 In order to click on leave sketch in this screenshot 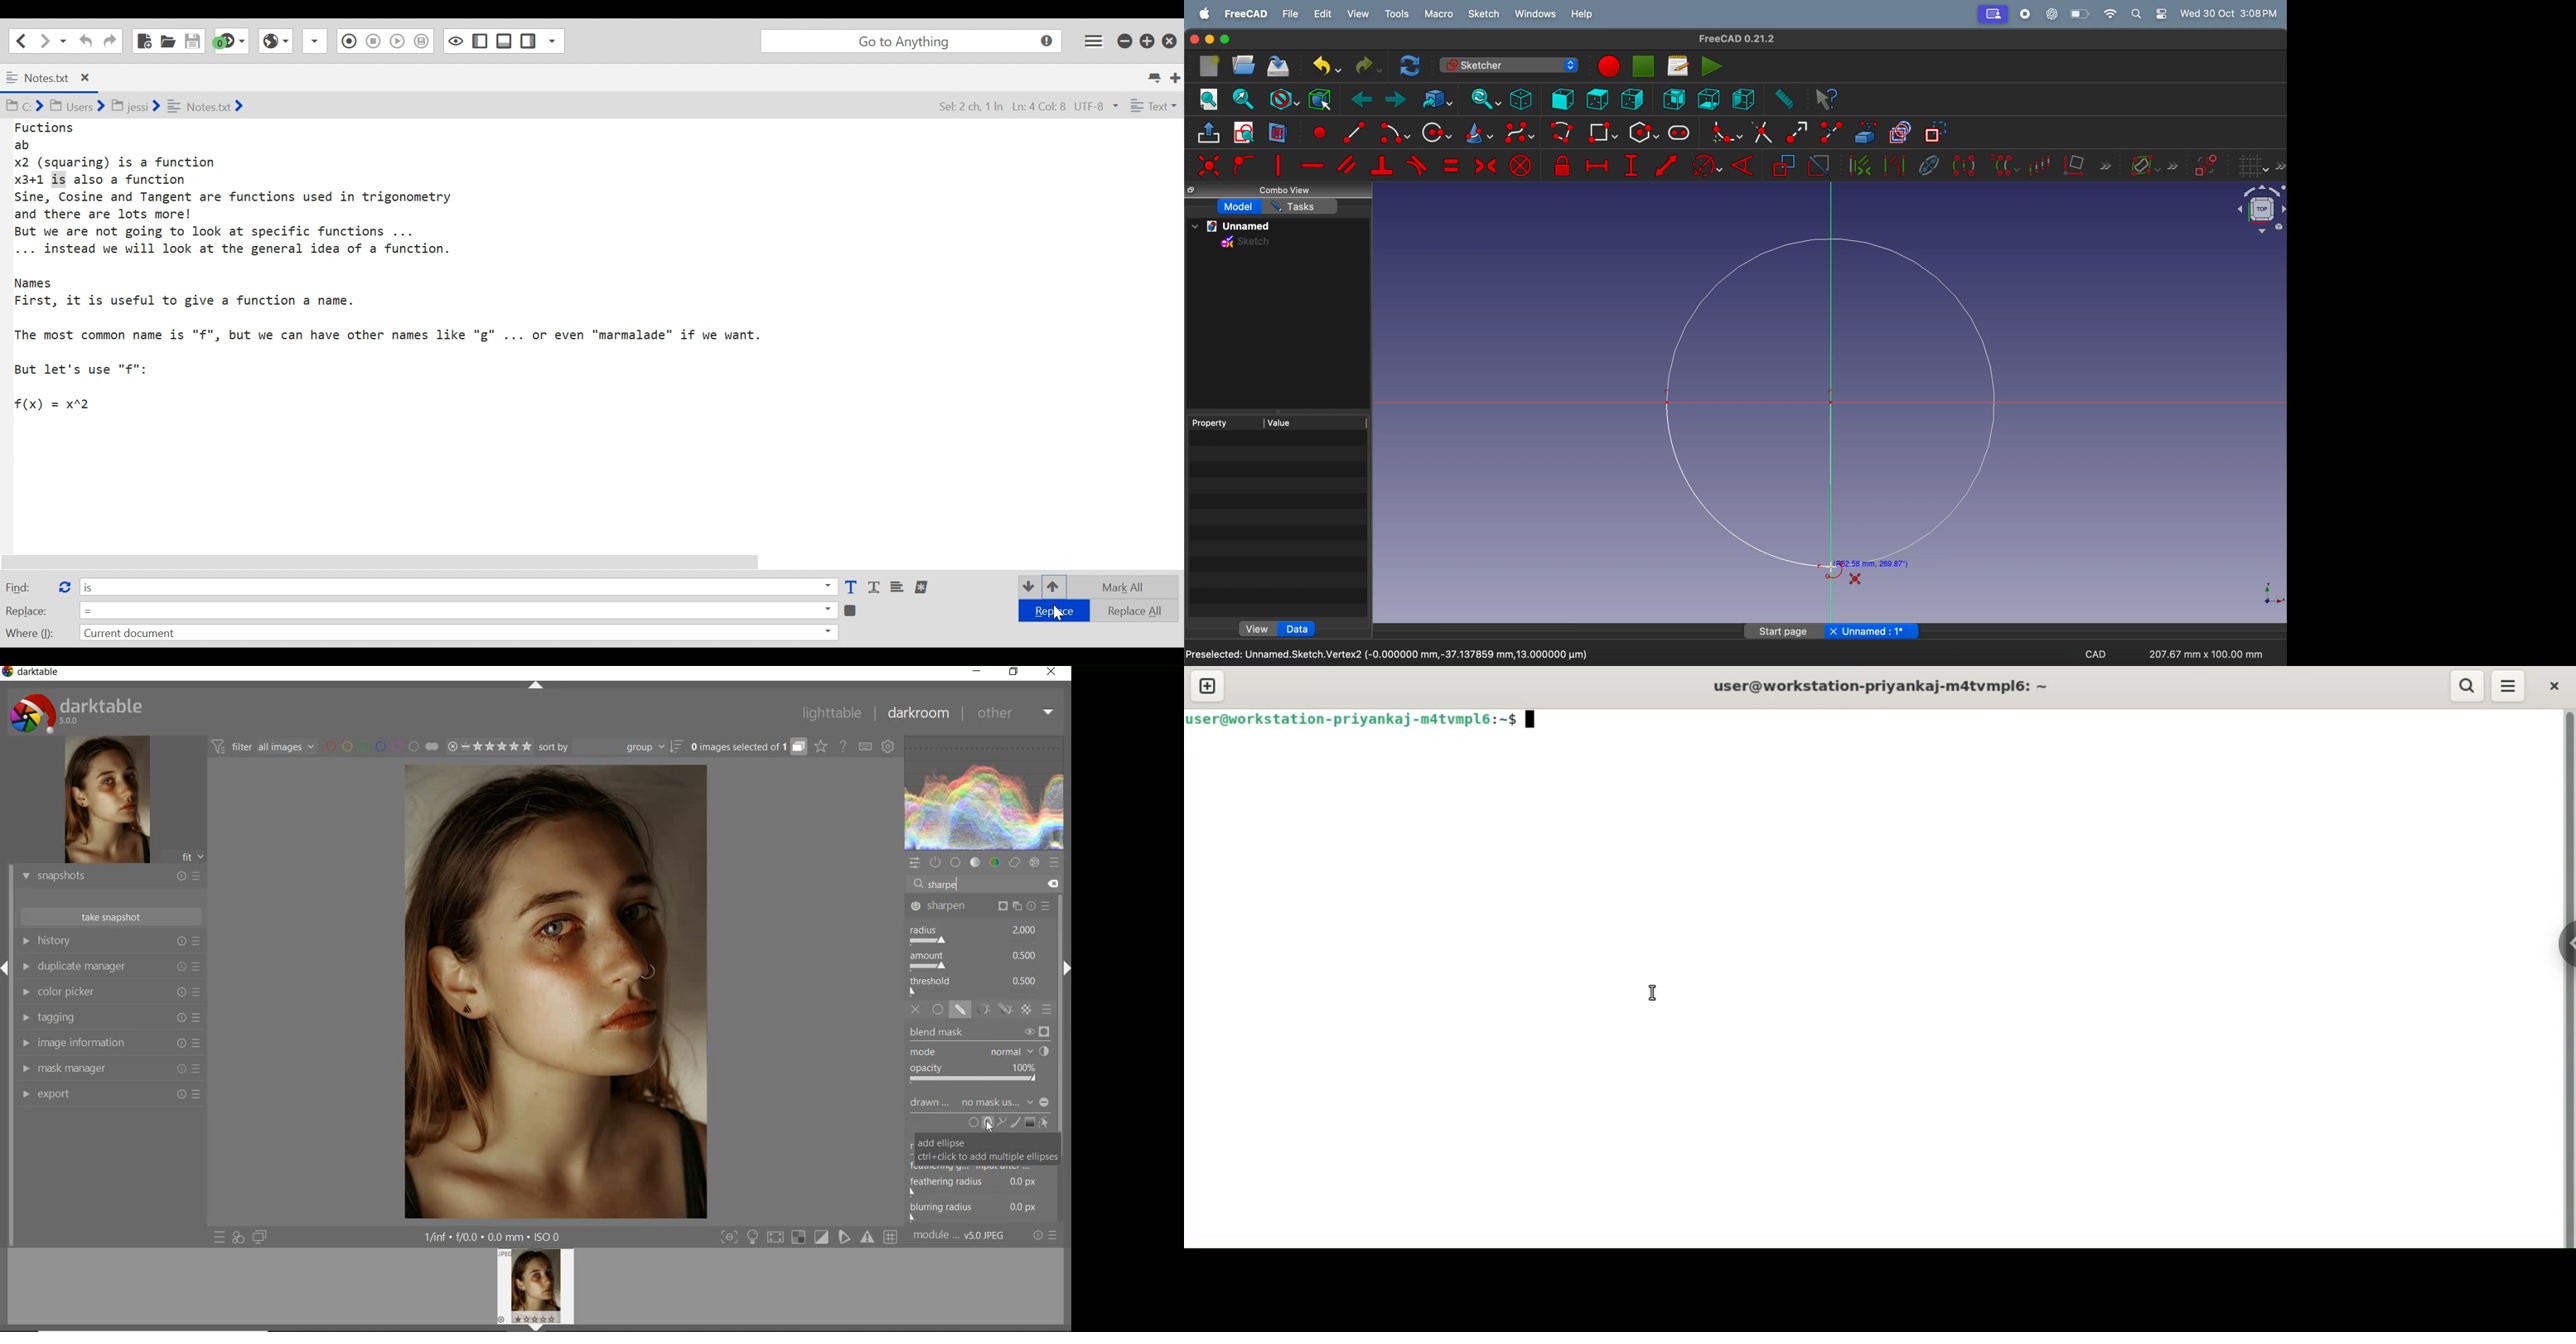, I will do `click(1210, 135)`.